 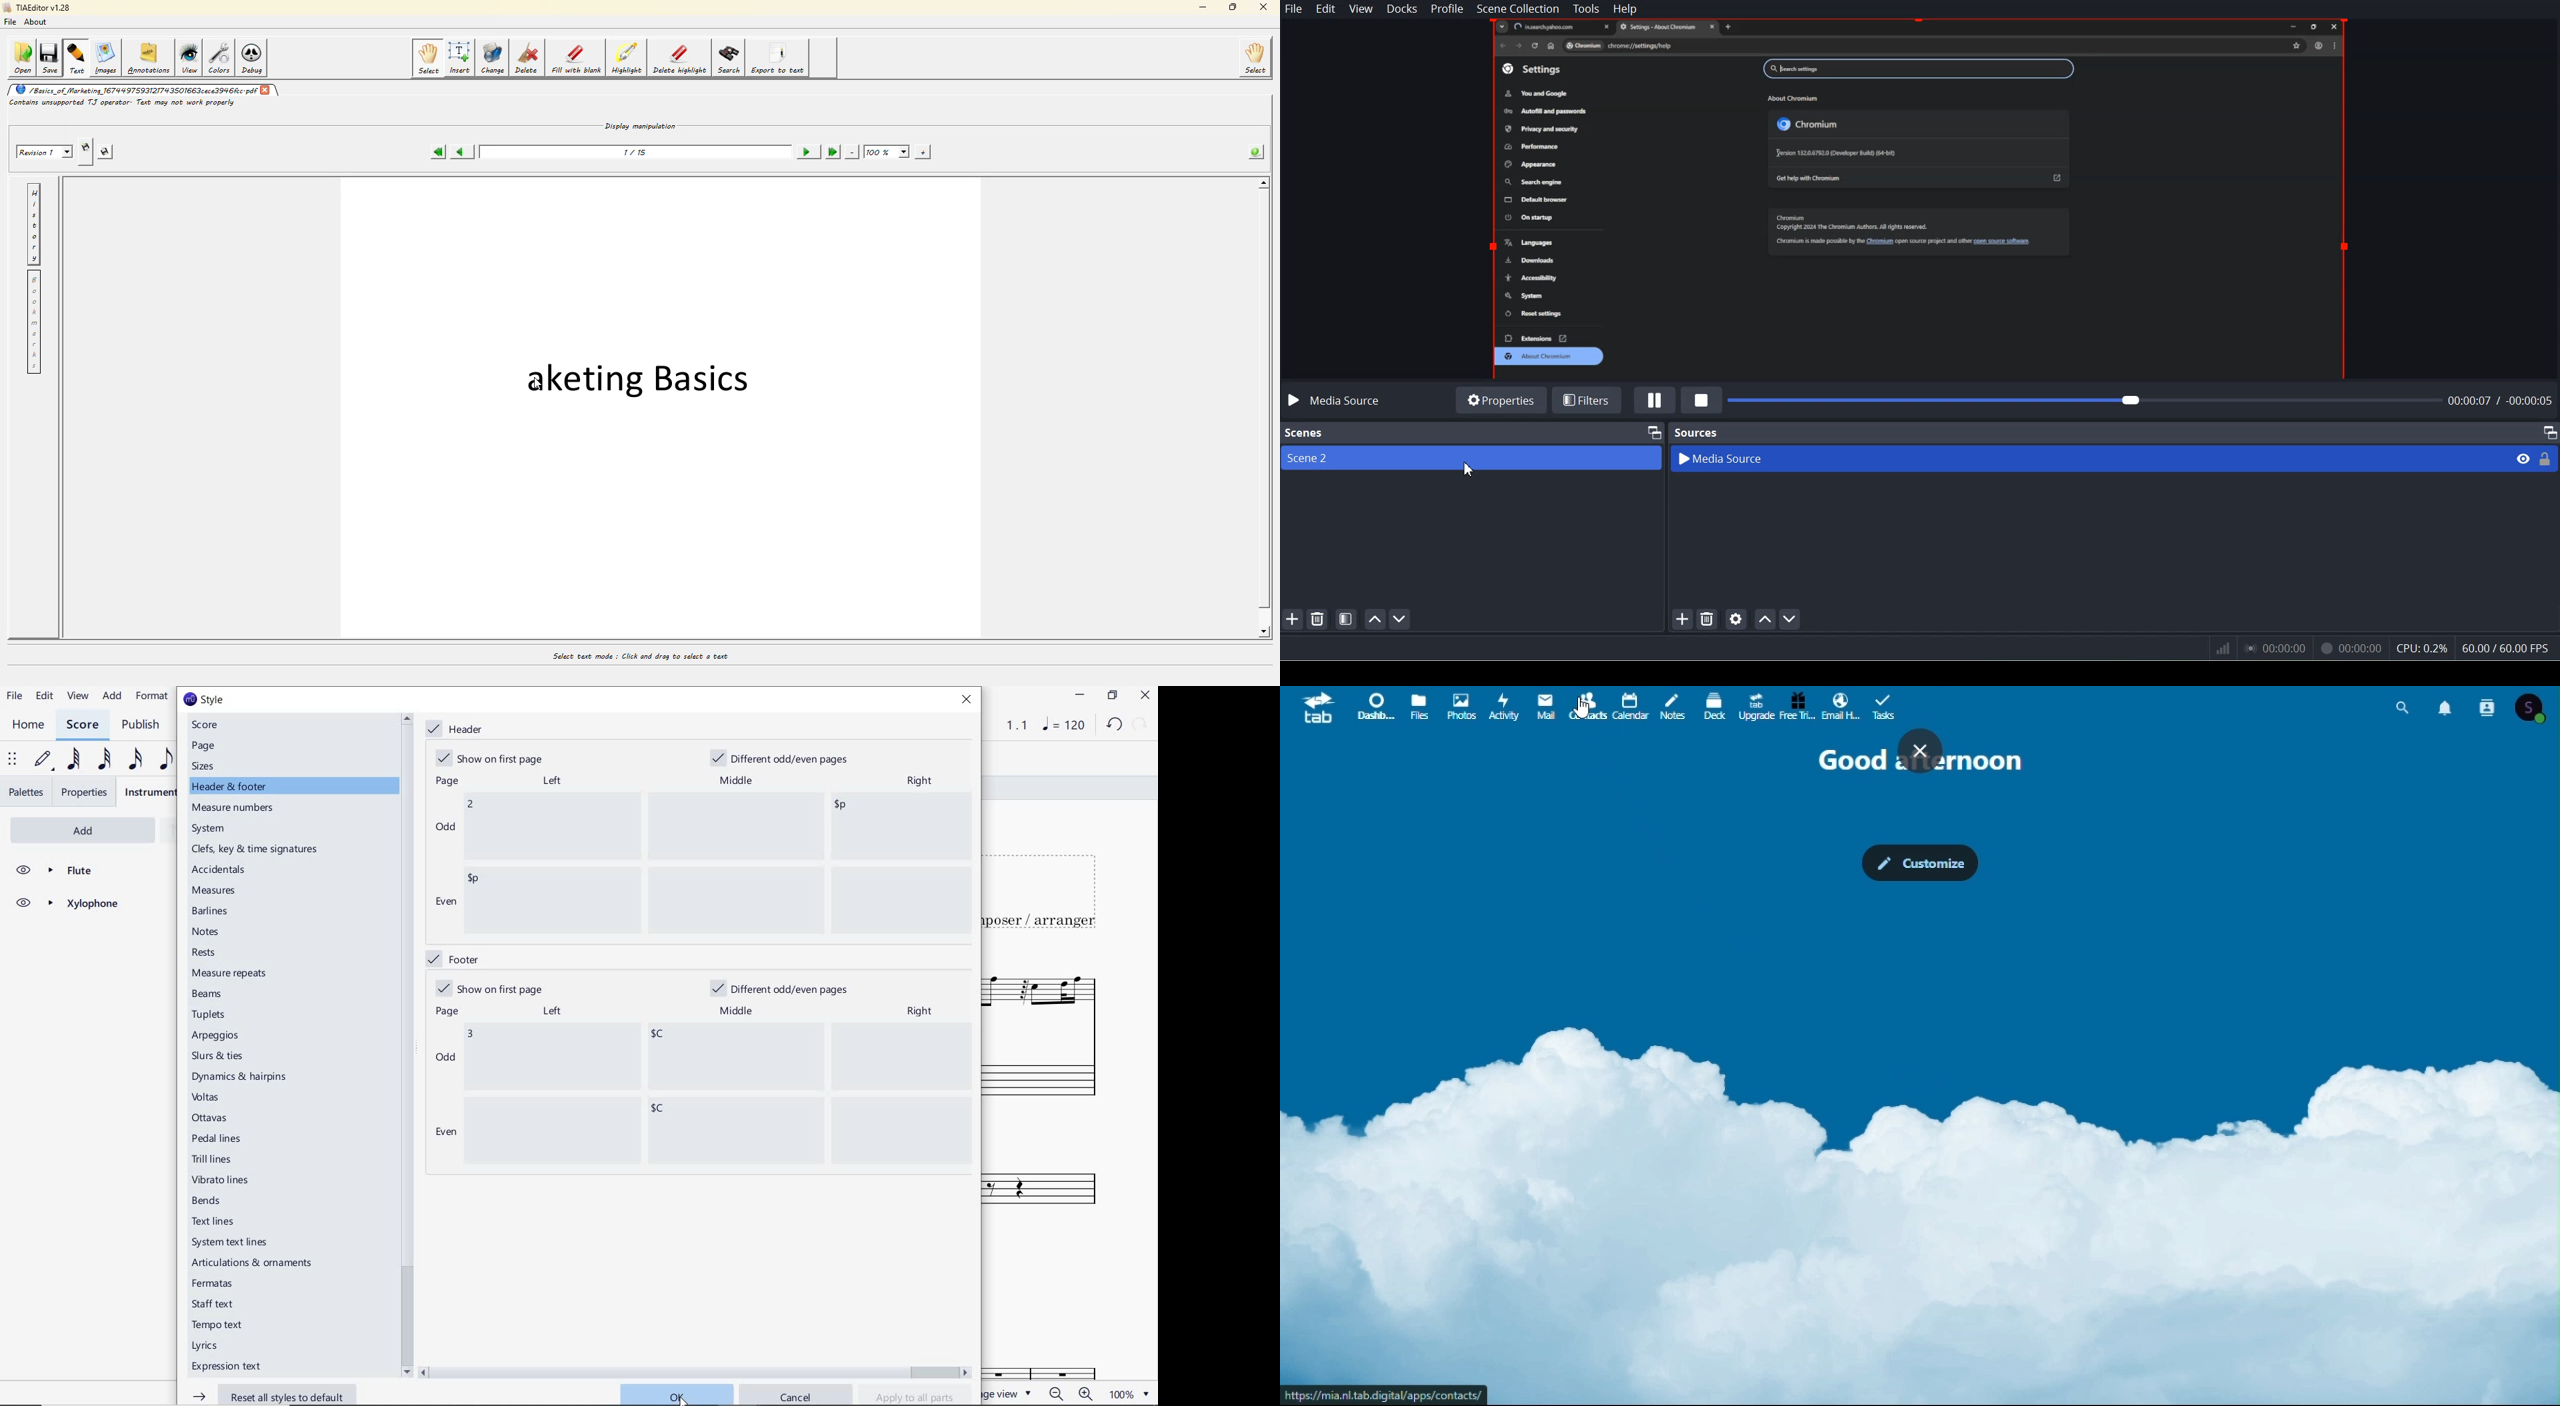 I want to click on scrollbar, so click(x=406, y=1045).